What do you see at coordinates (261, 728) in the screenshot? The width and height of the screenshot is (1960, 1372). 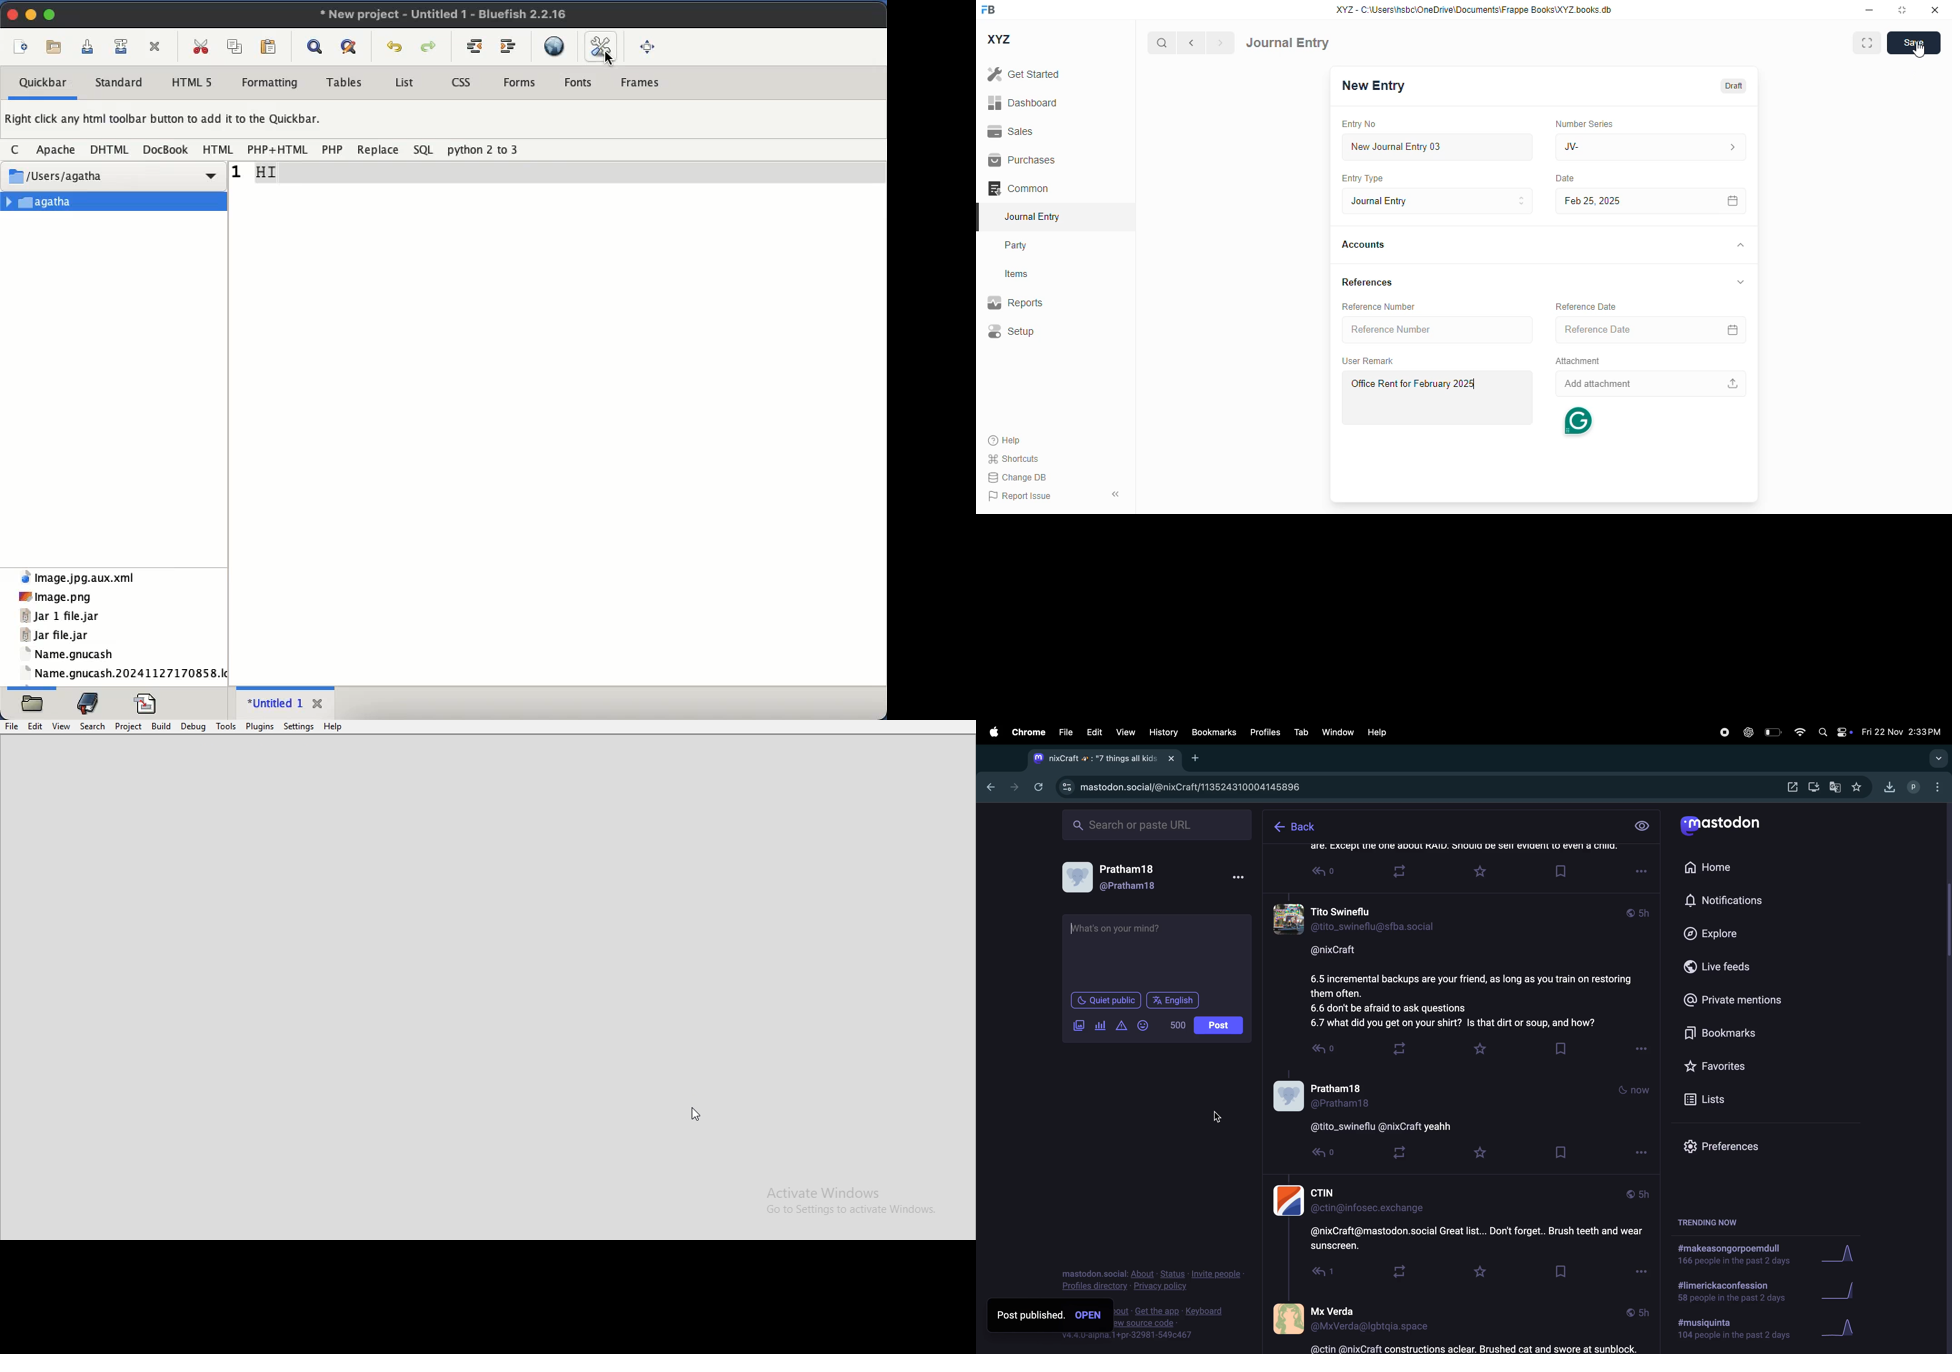 I see `Plugins ` at bounding box center [261, 728].